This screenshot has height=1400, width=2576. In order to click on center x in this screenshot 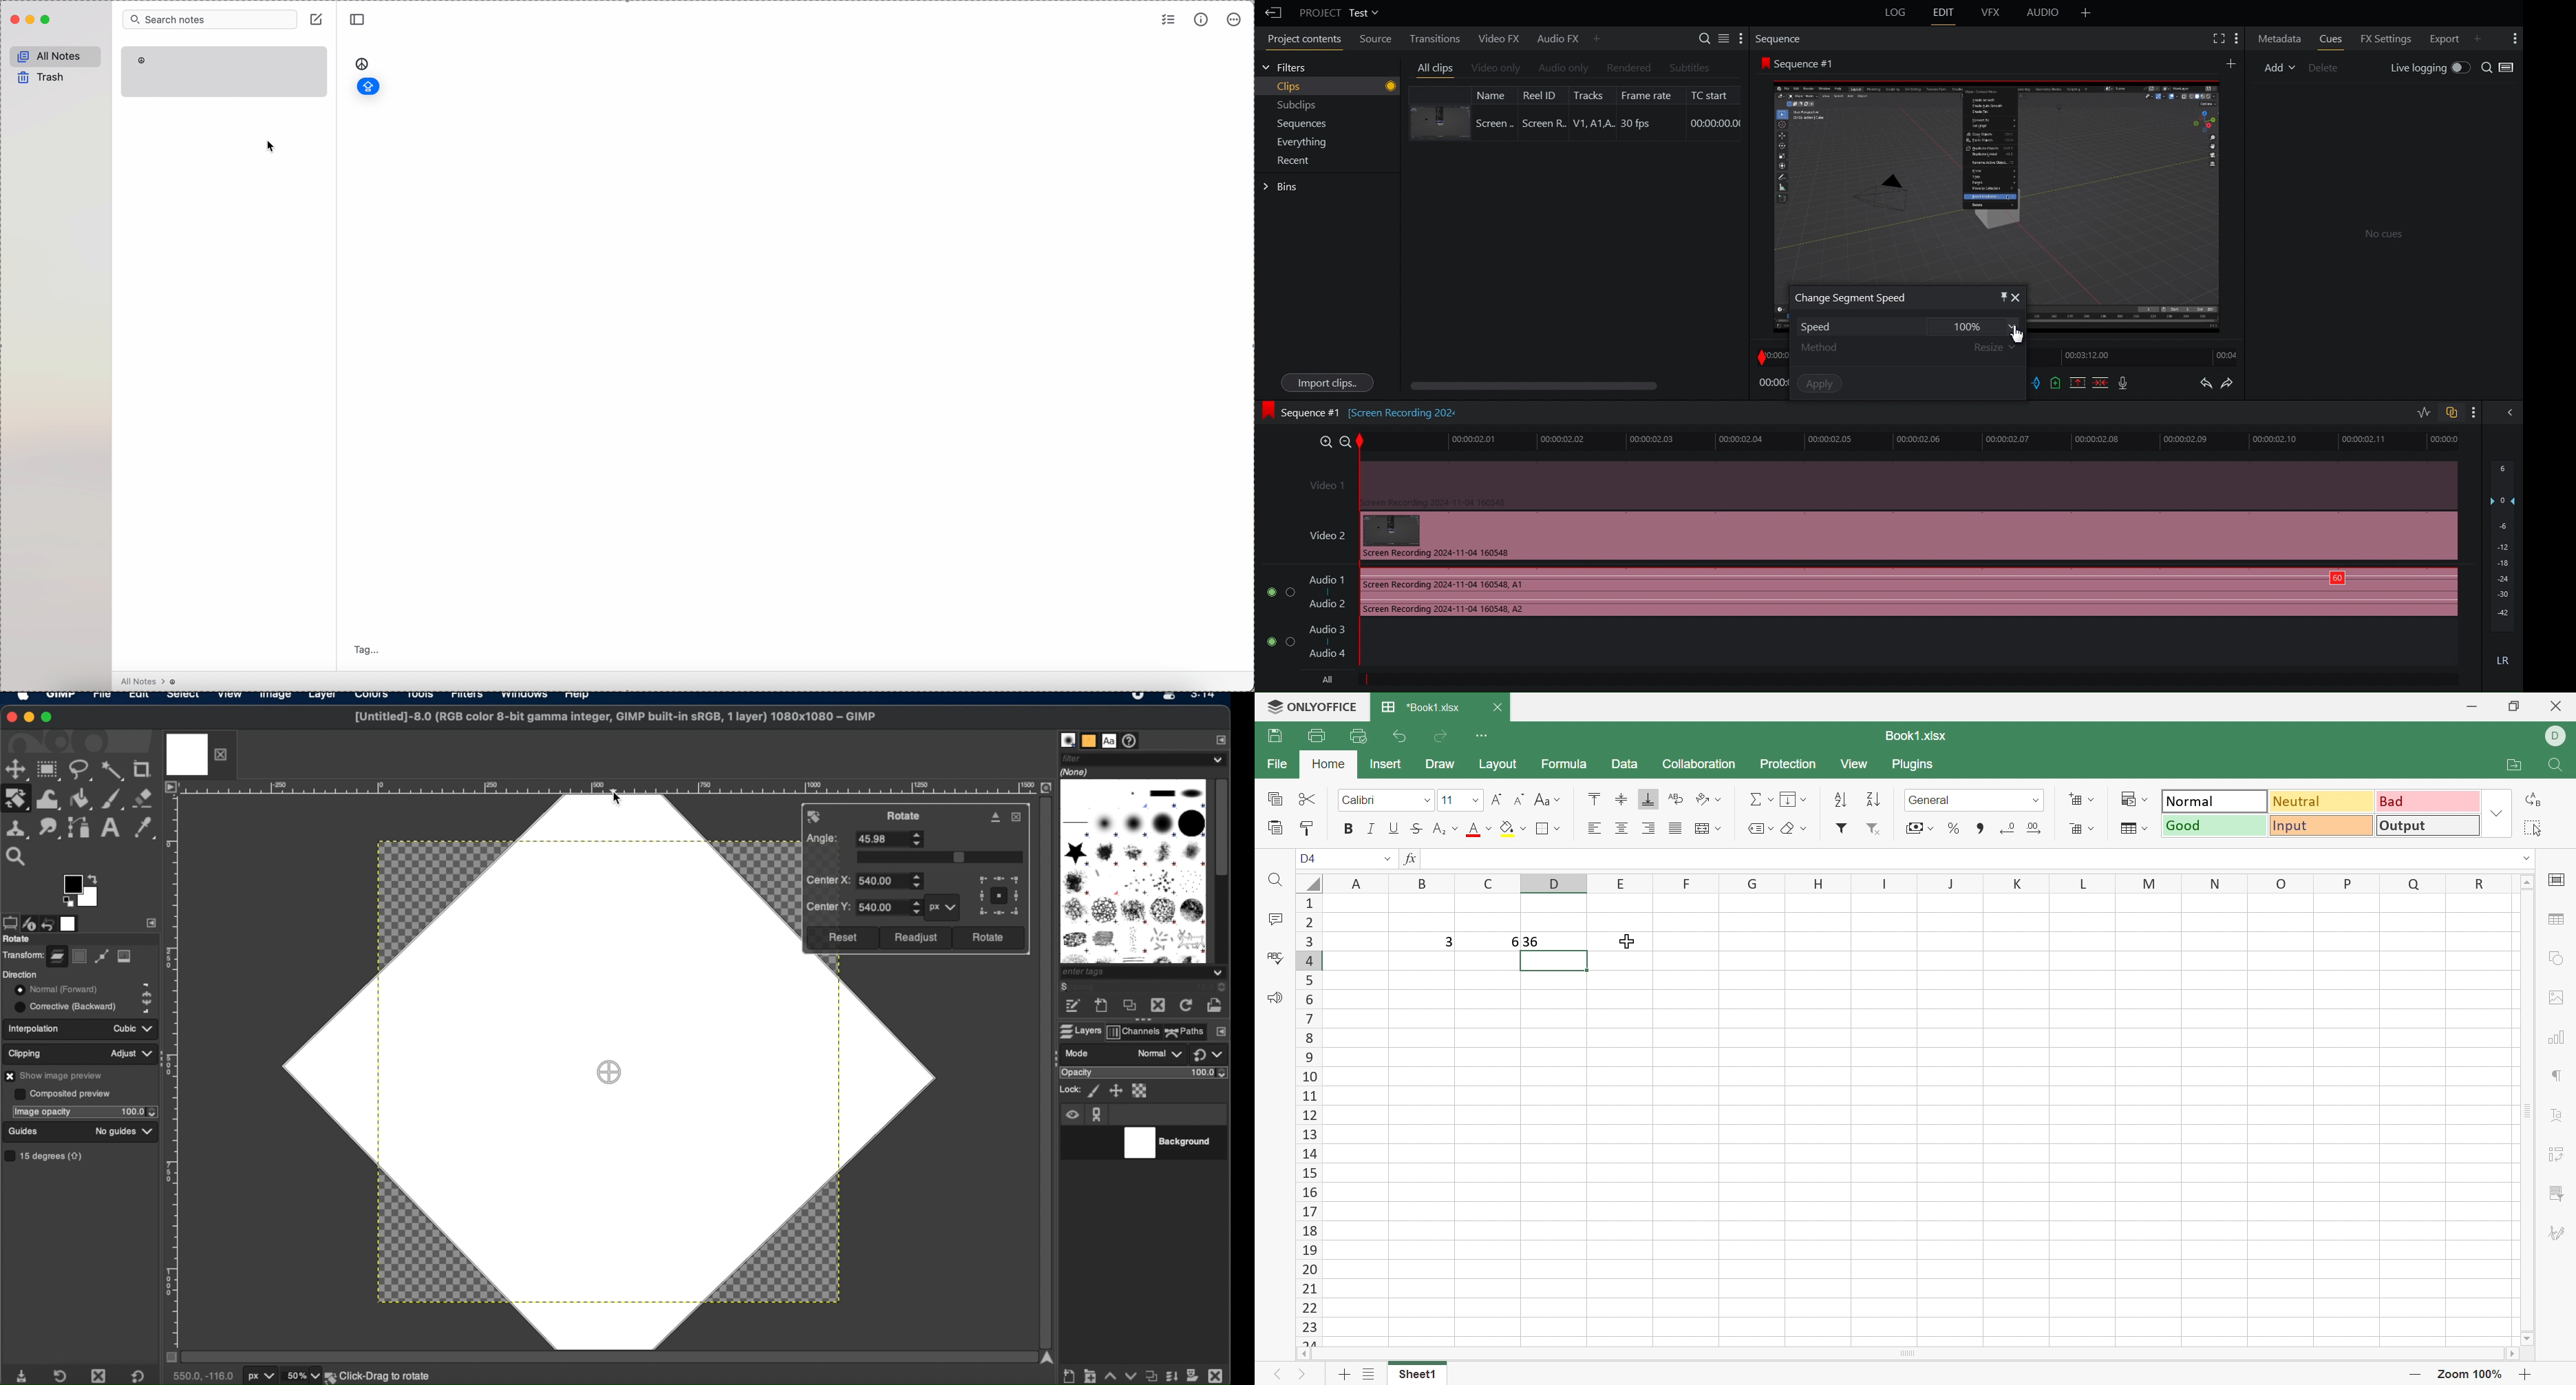, I will do `click(866, 881)`.